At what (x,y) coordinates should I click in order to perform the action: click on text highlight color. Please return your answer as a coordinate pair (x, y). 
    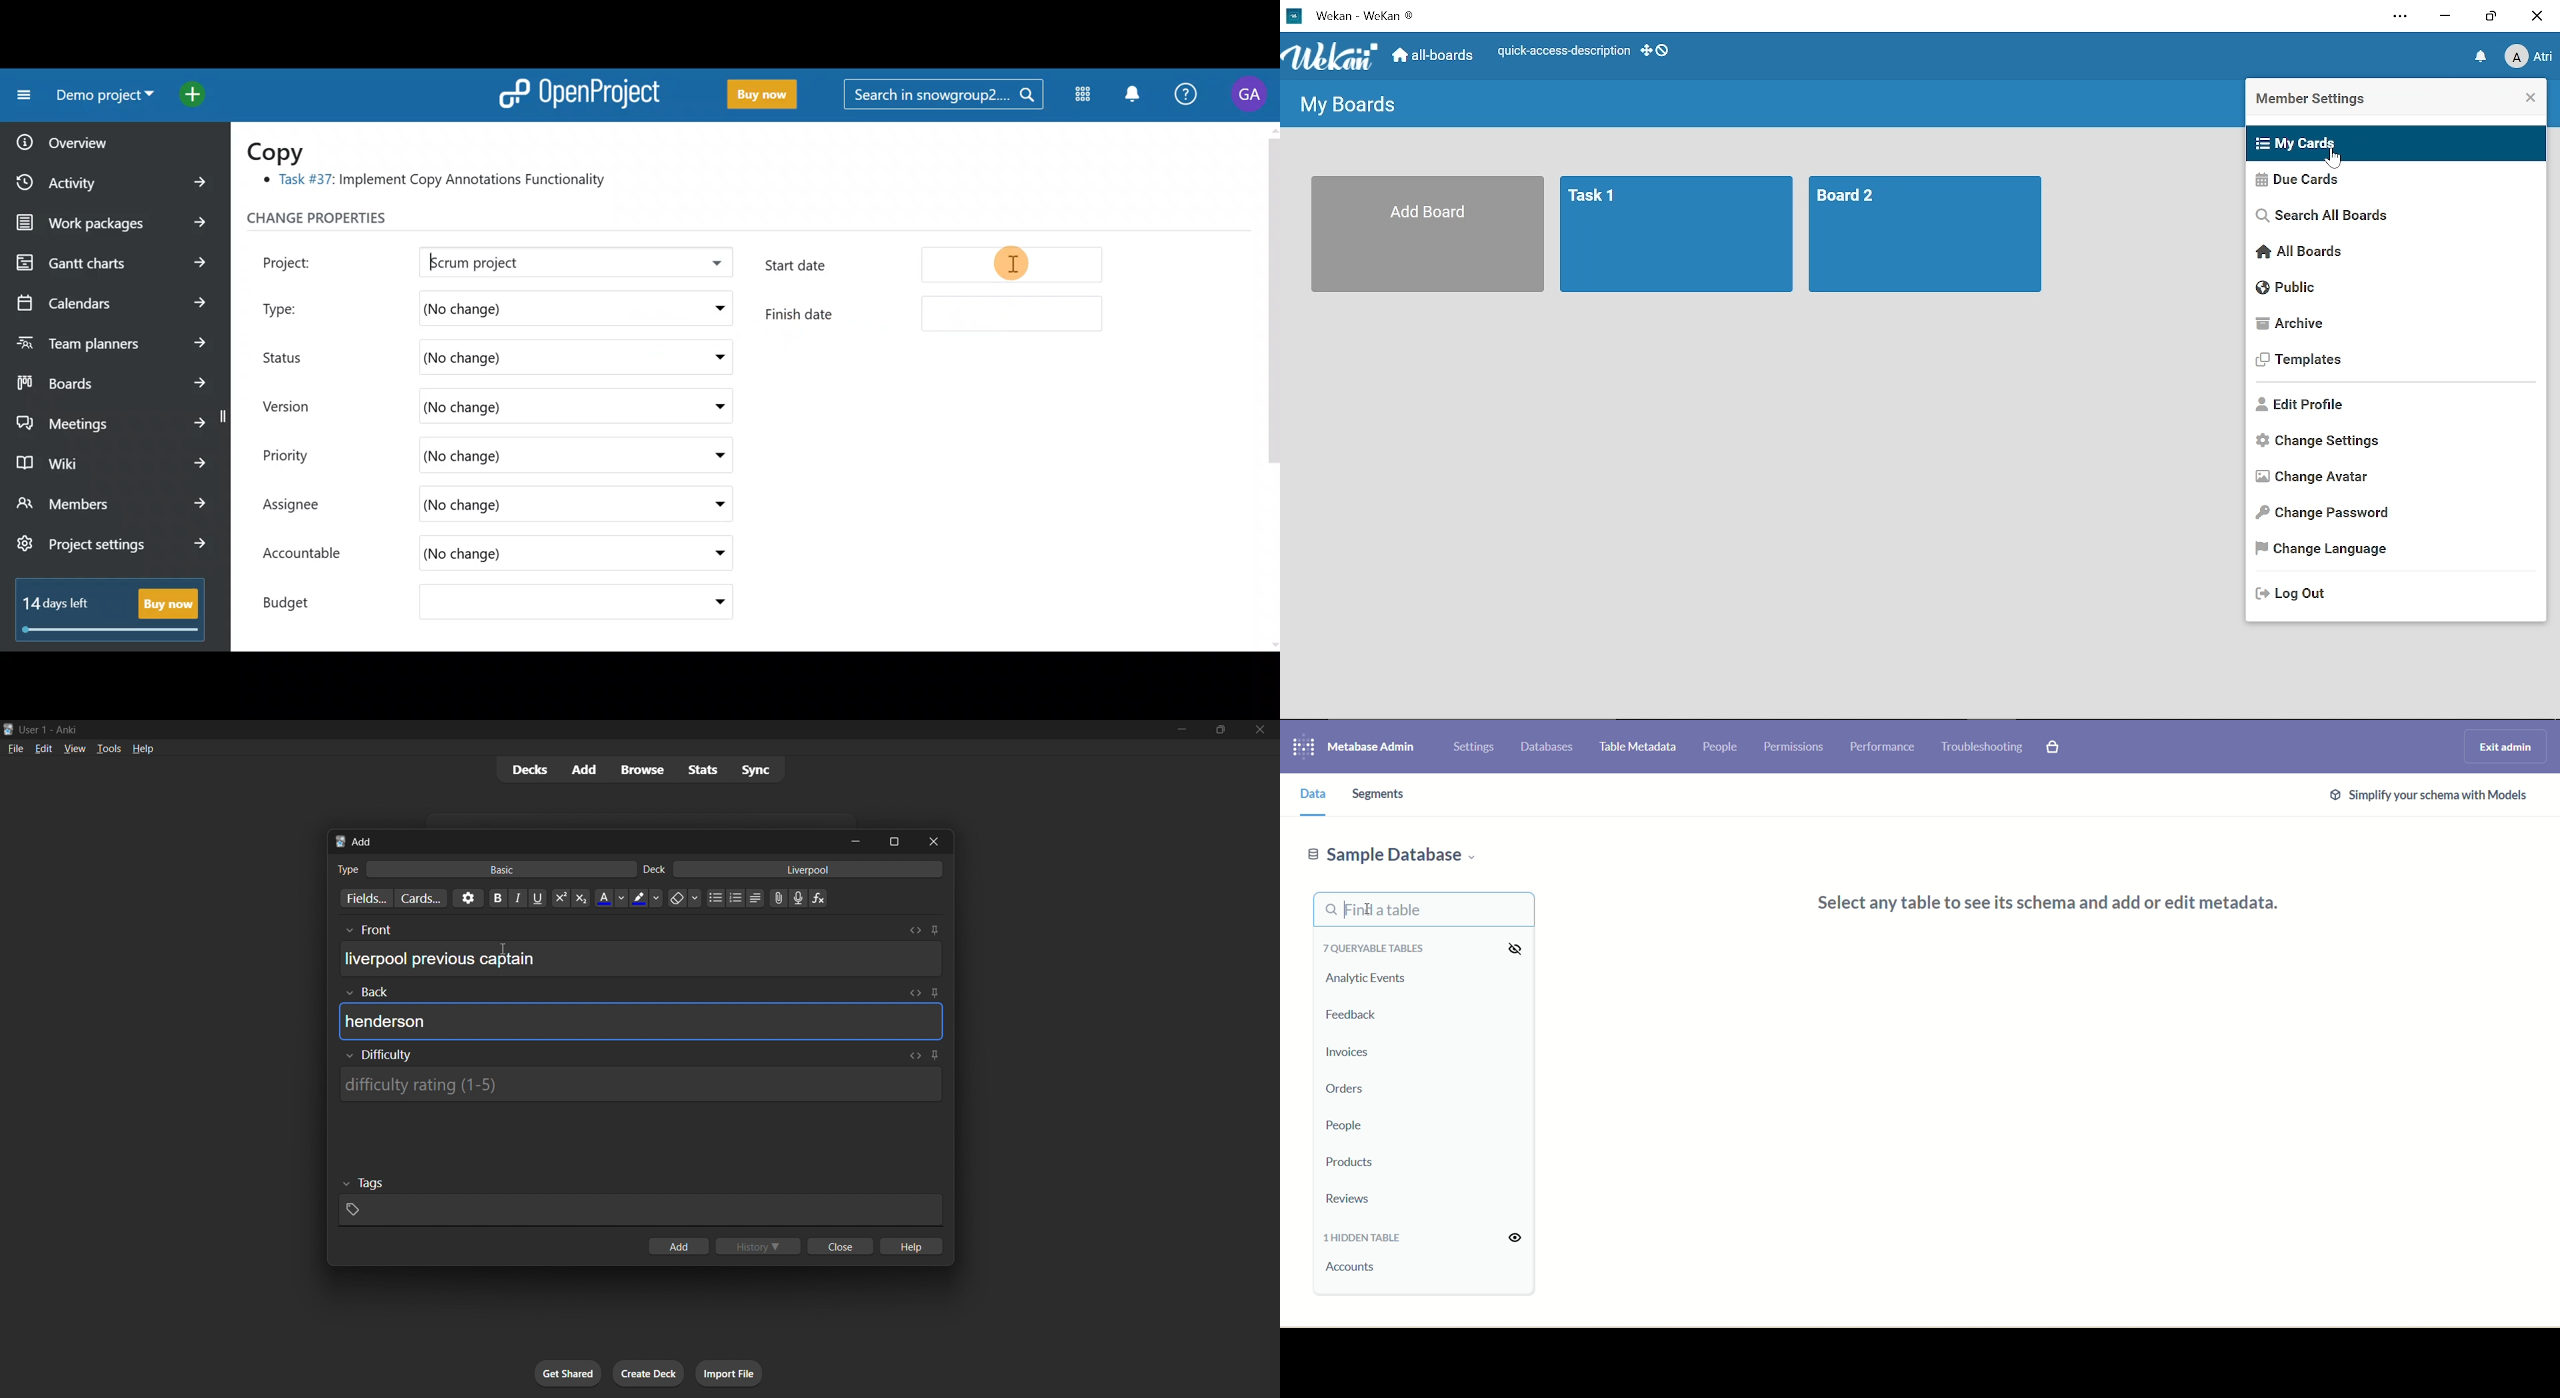
    Looking at the image, I should click on (646, 898).